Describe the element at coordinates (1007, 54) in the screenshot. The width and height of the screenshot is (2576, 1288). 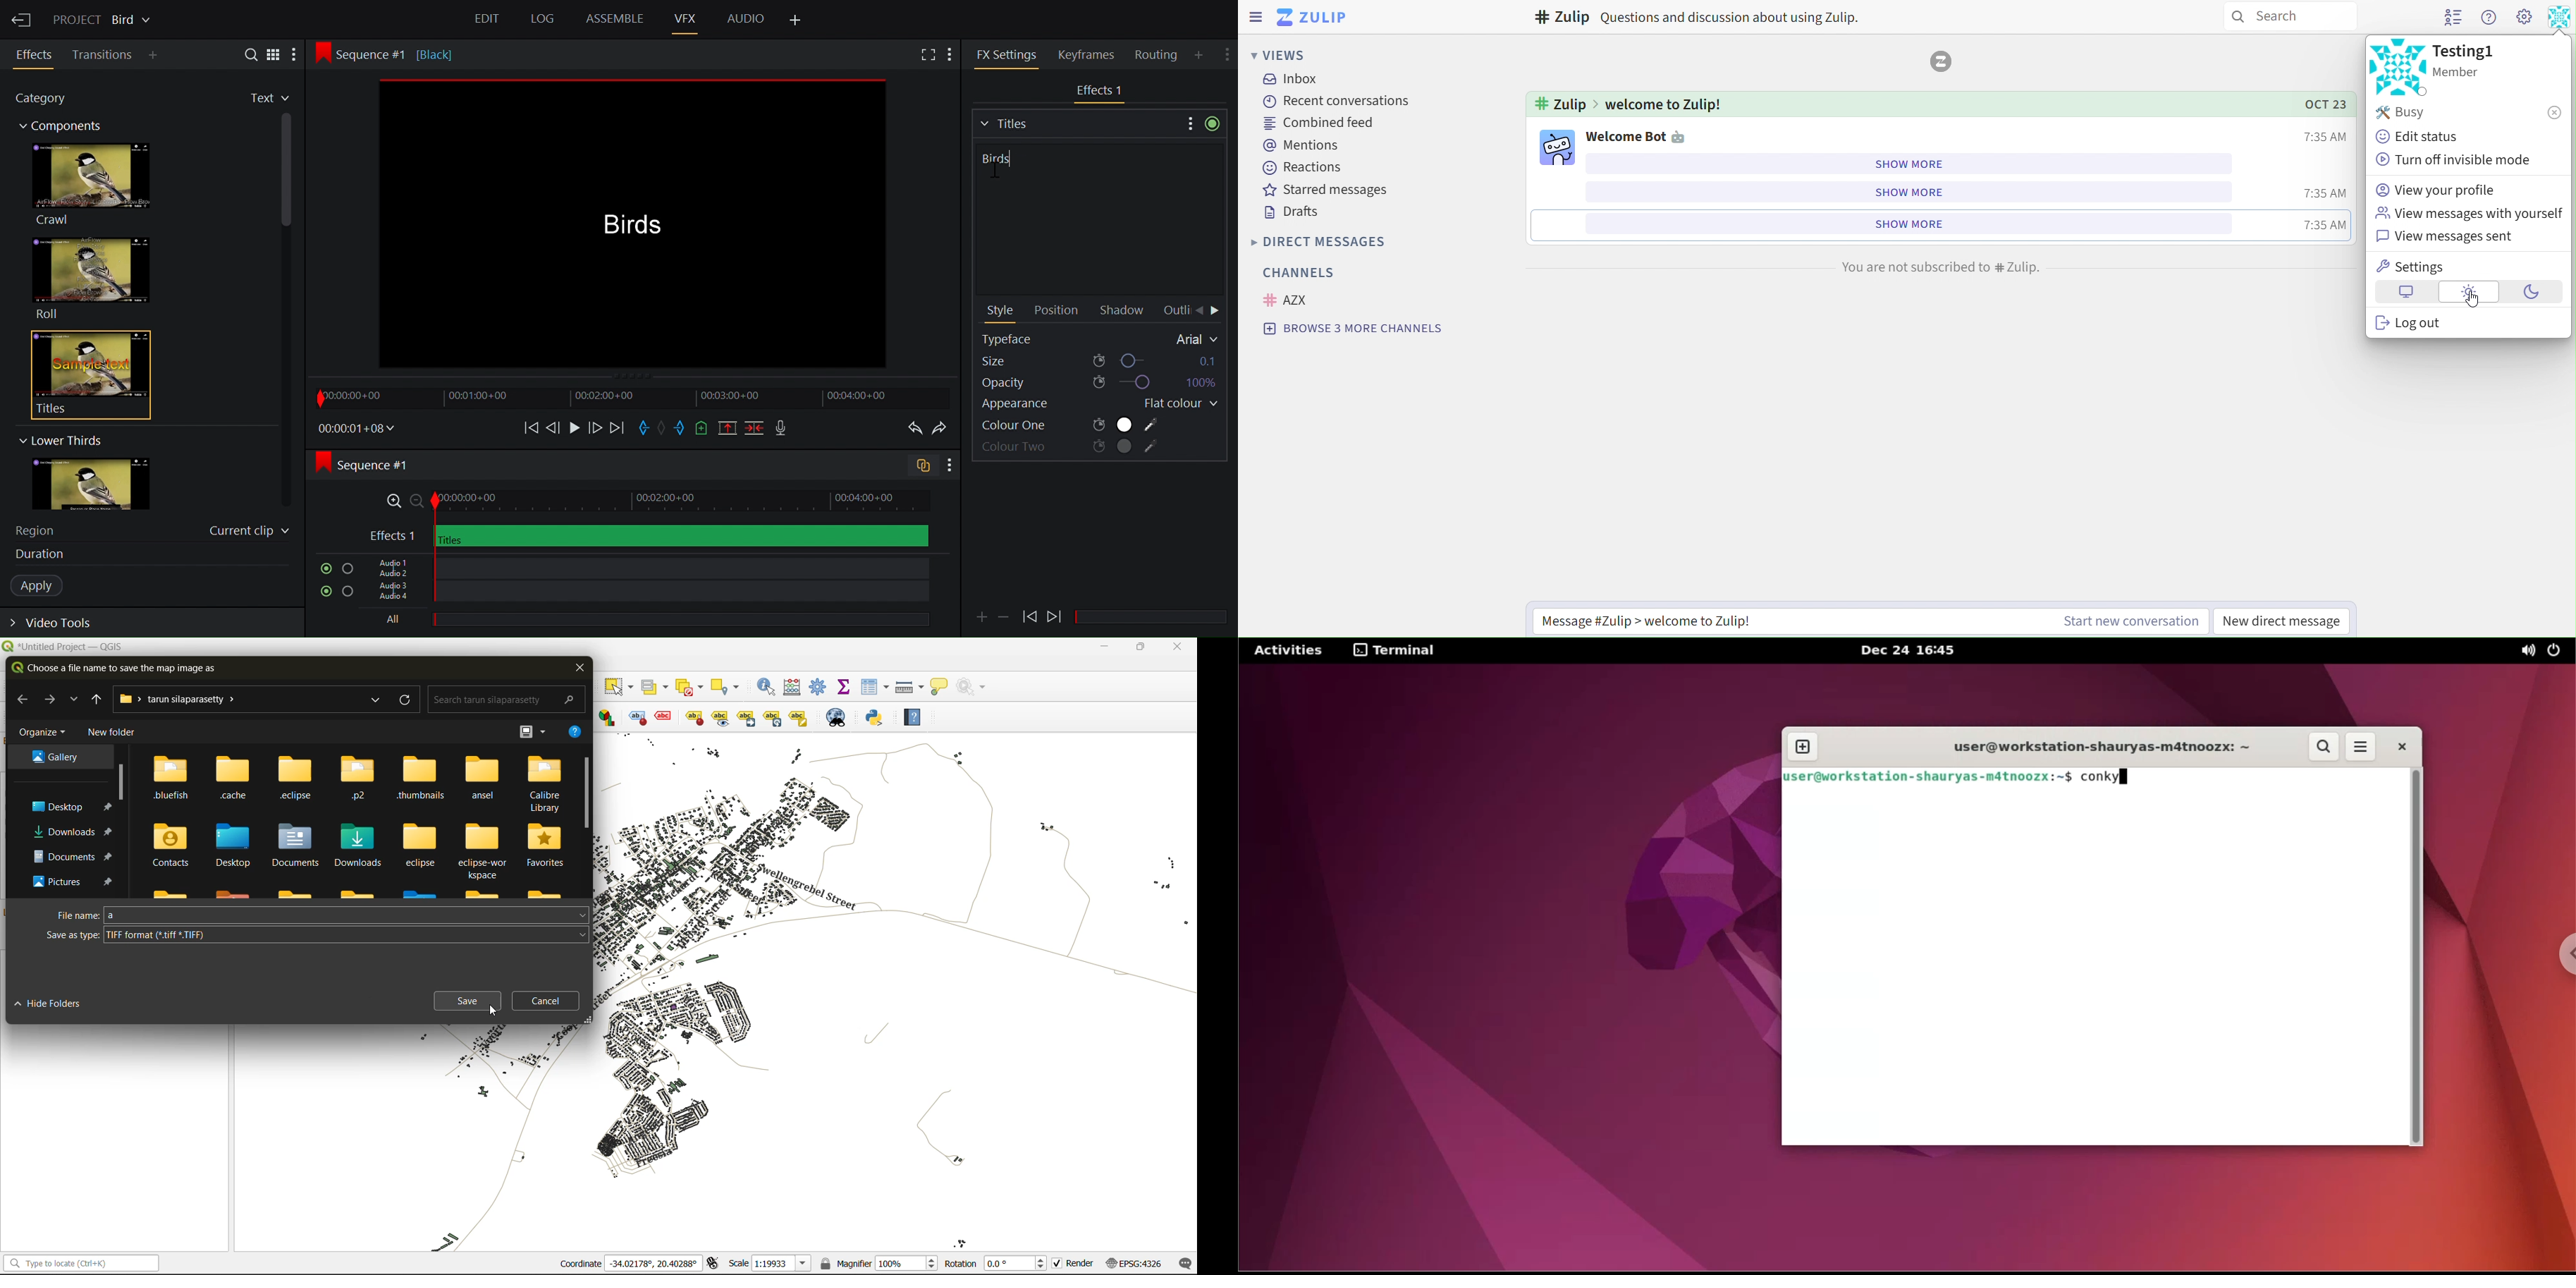
I see `FX Settings` at that location.